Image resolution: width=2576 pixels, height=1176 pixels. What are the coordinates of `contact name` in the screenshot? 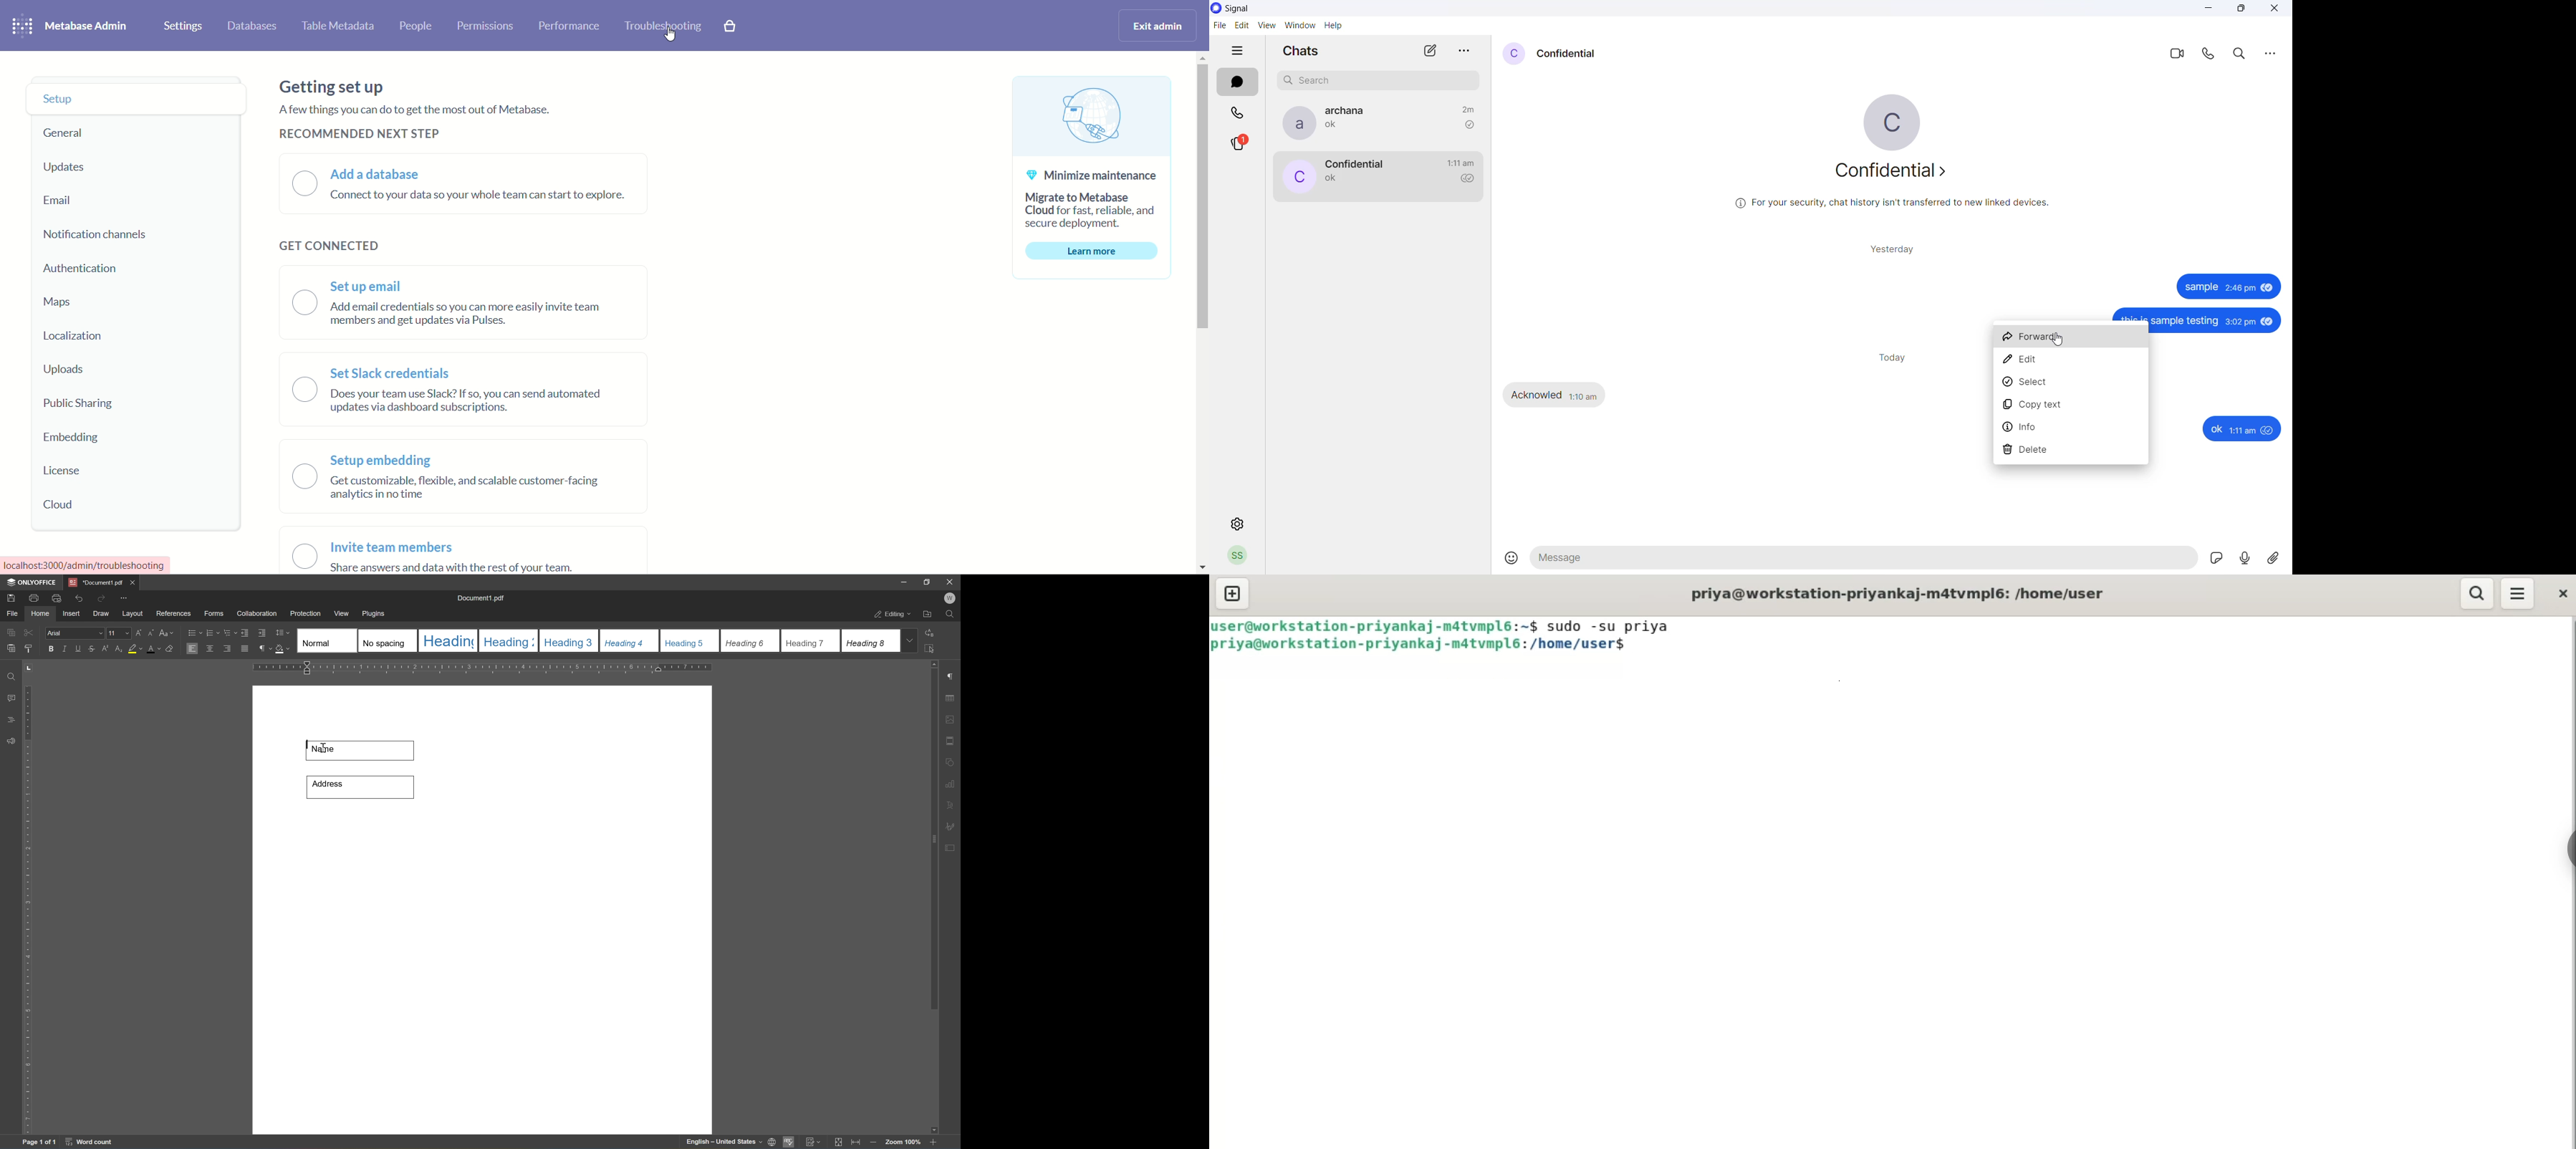 It's located at (1568, 52).